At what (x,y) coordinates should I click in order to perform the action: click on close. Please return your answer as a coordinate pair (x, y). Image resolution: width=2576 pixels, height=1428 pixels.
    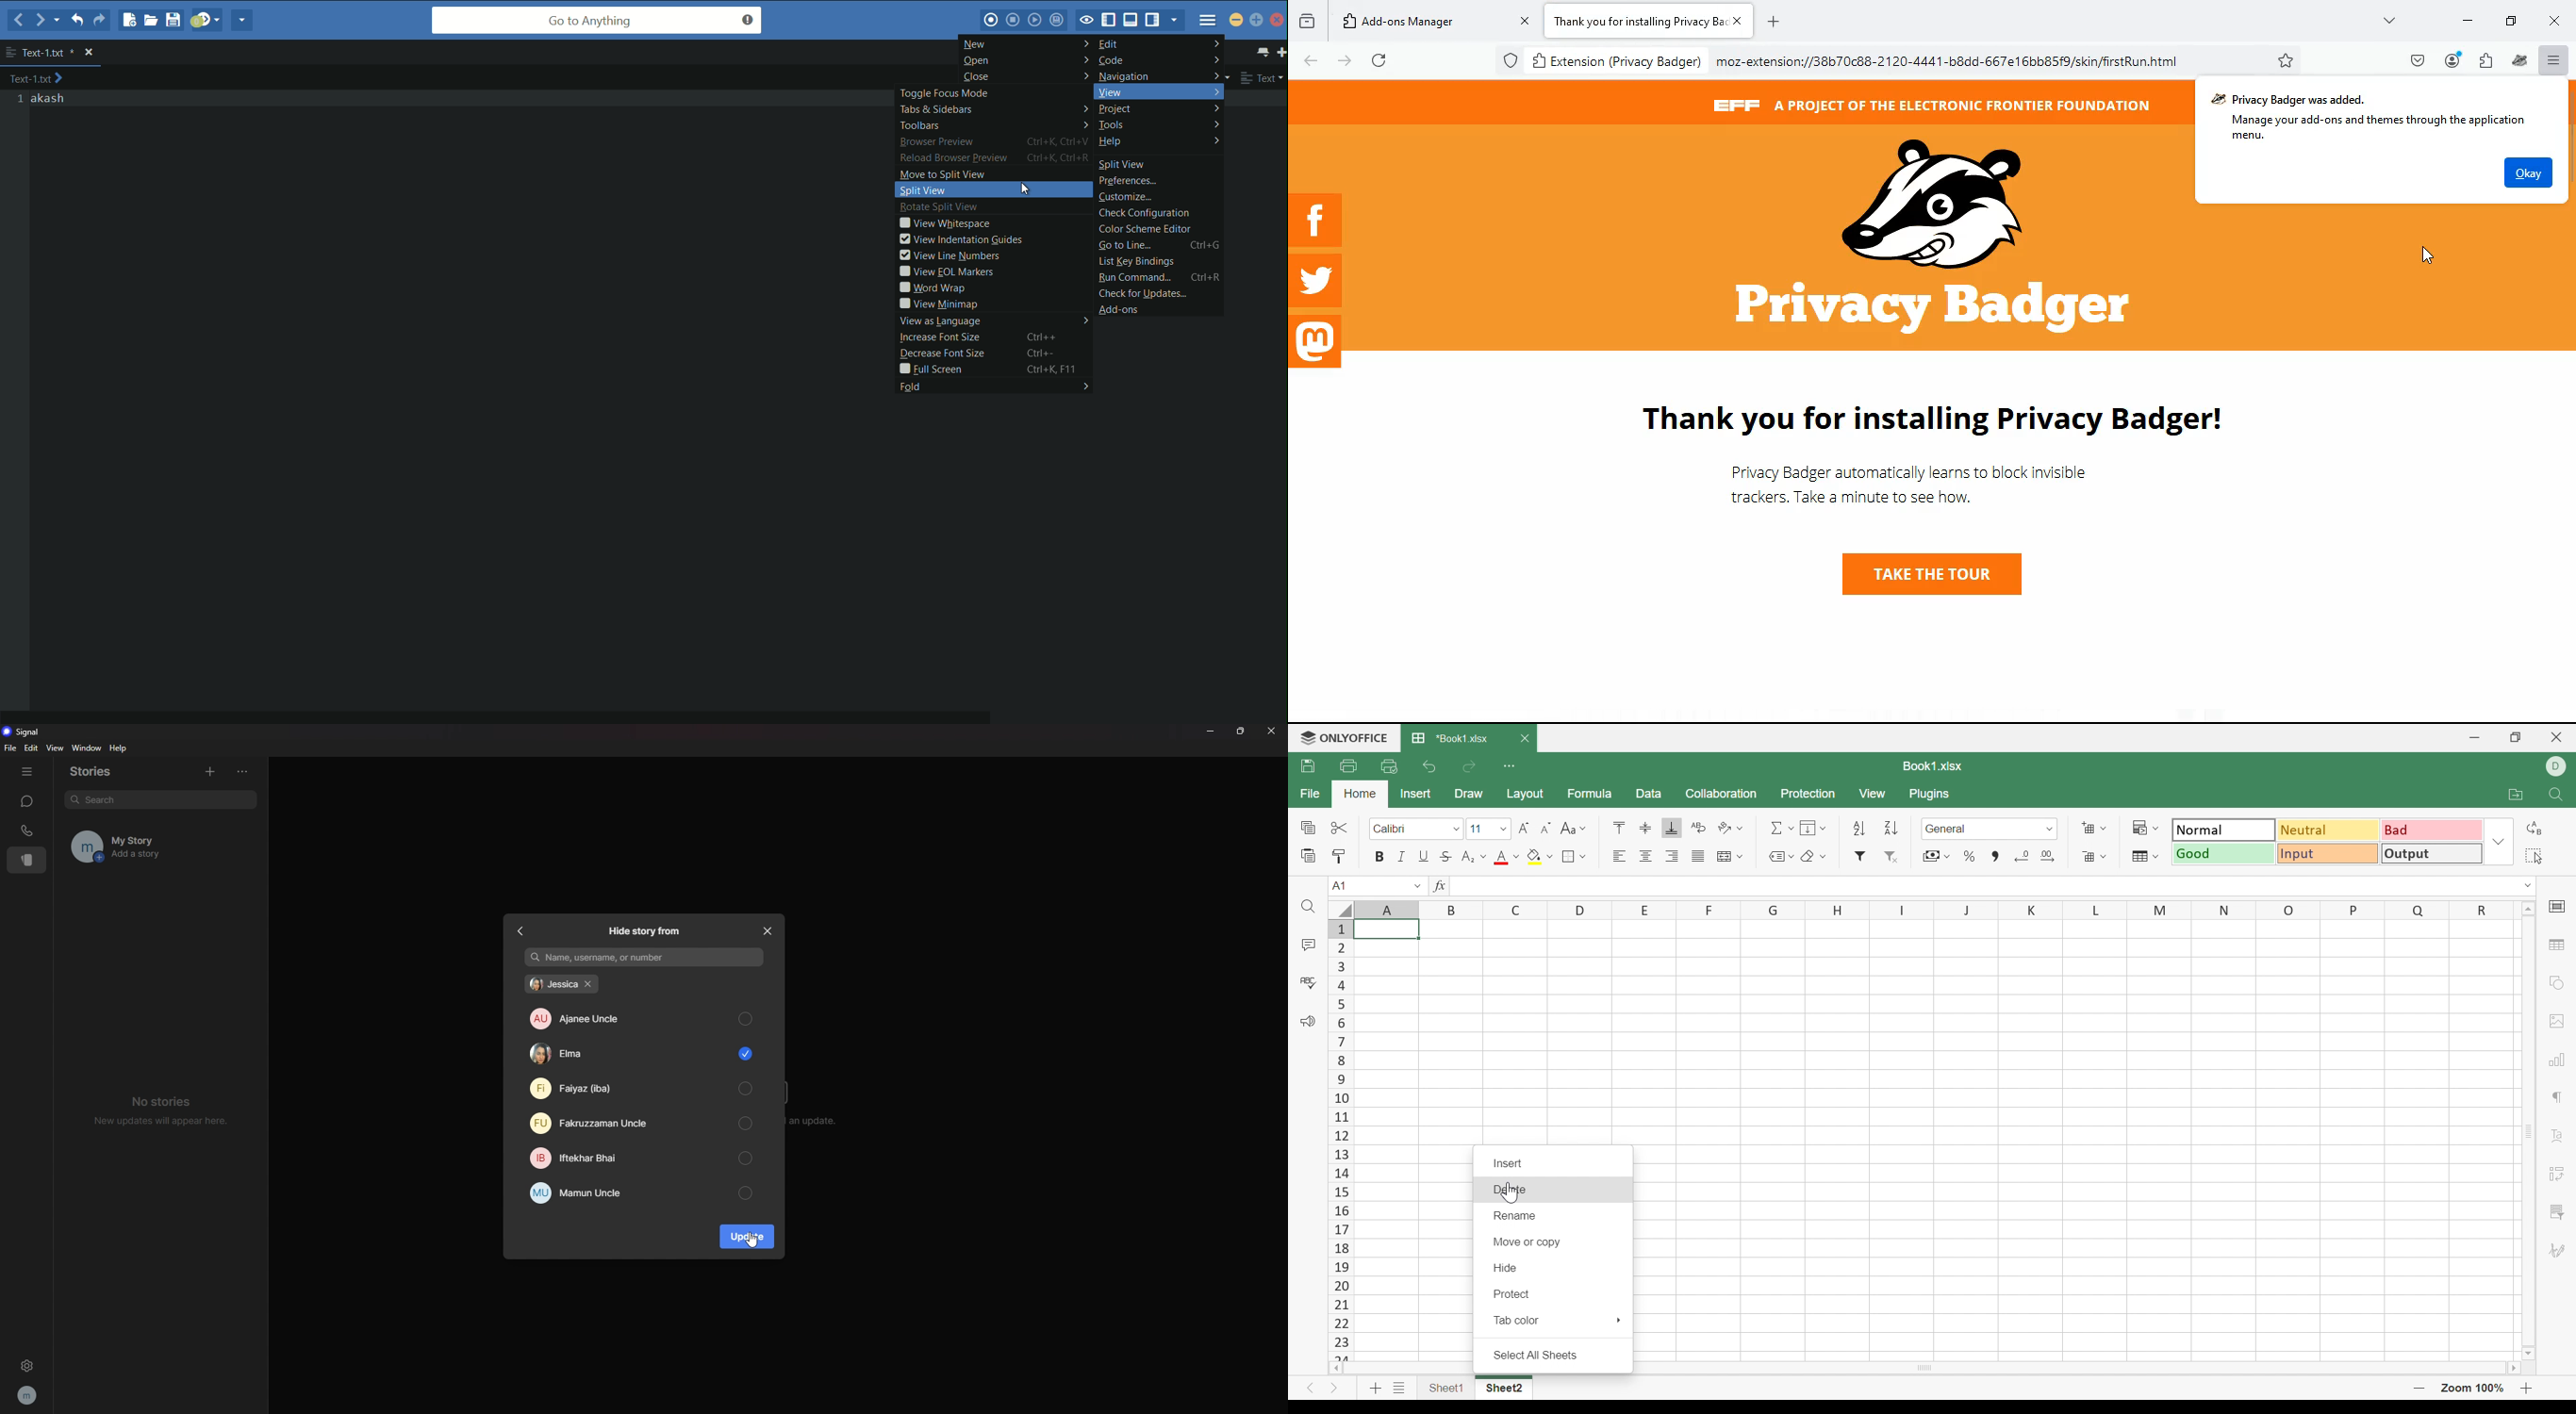
    Looking at the image, I should click on (769, 931).